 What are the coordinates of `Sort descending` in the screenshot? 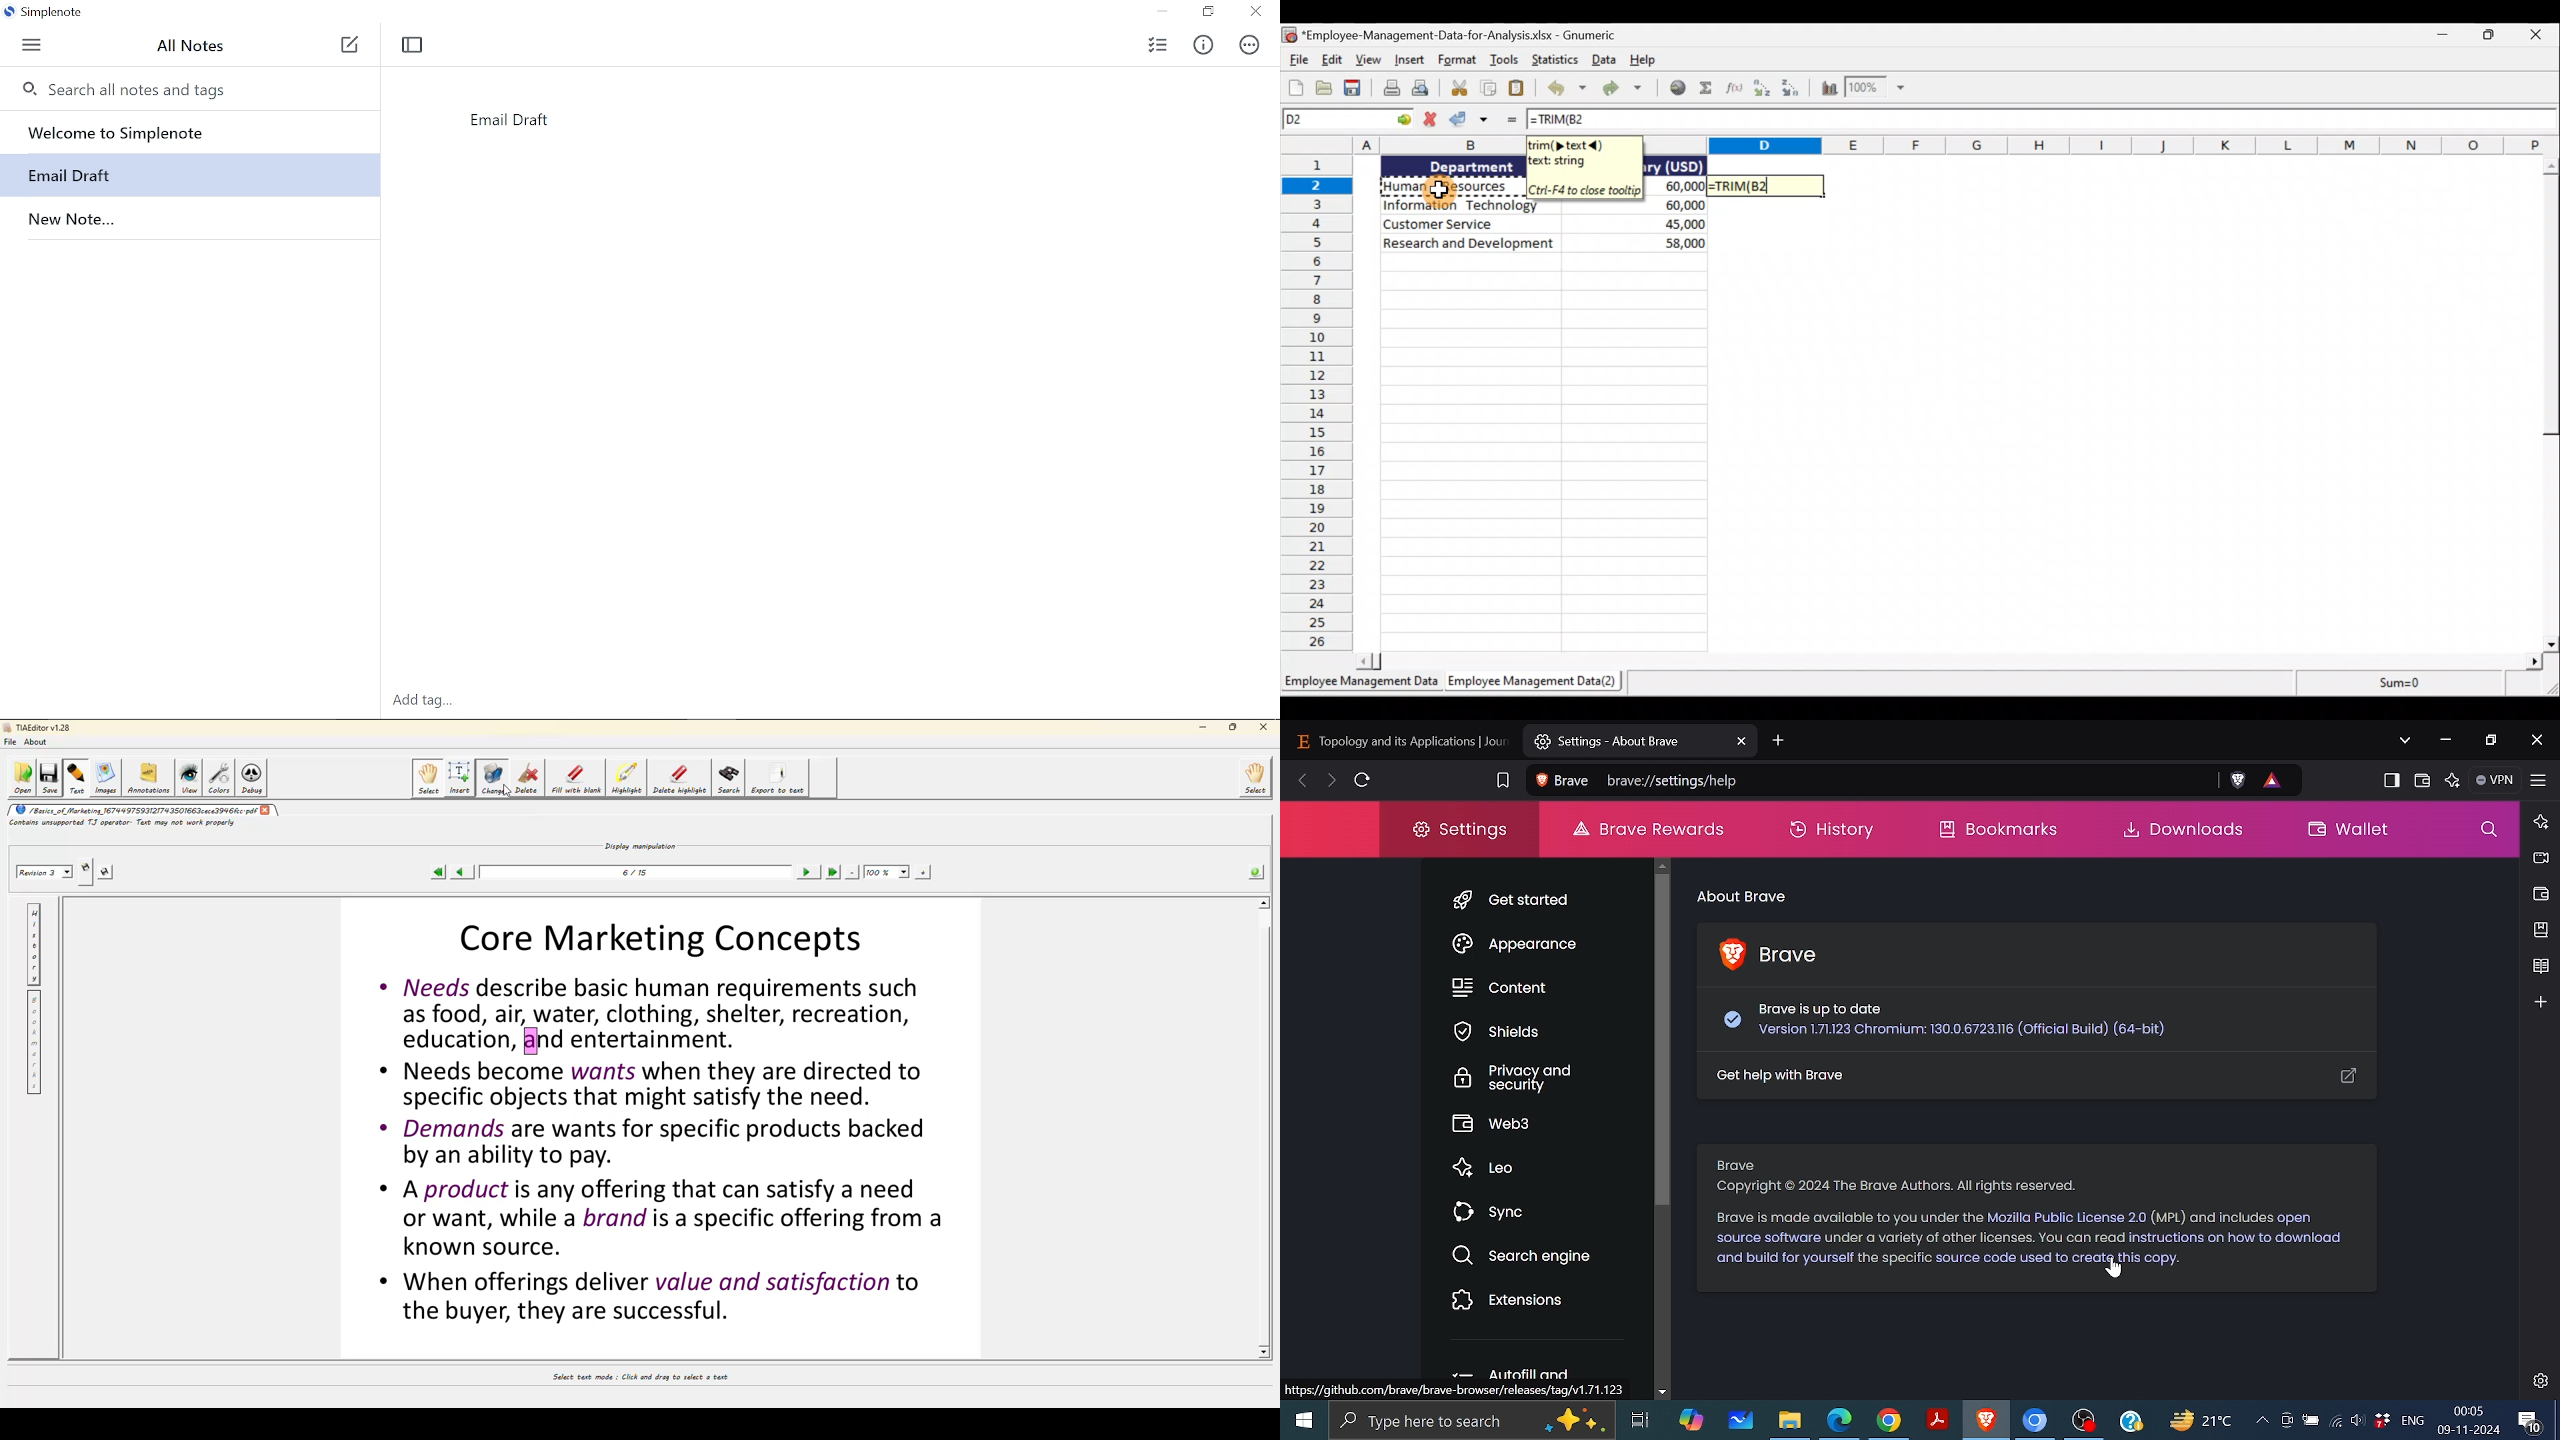 It's located at (1795, 89).